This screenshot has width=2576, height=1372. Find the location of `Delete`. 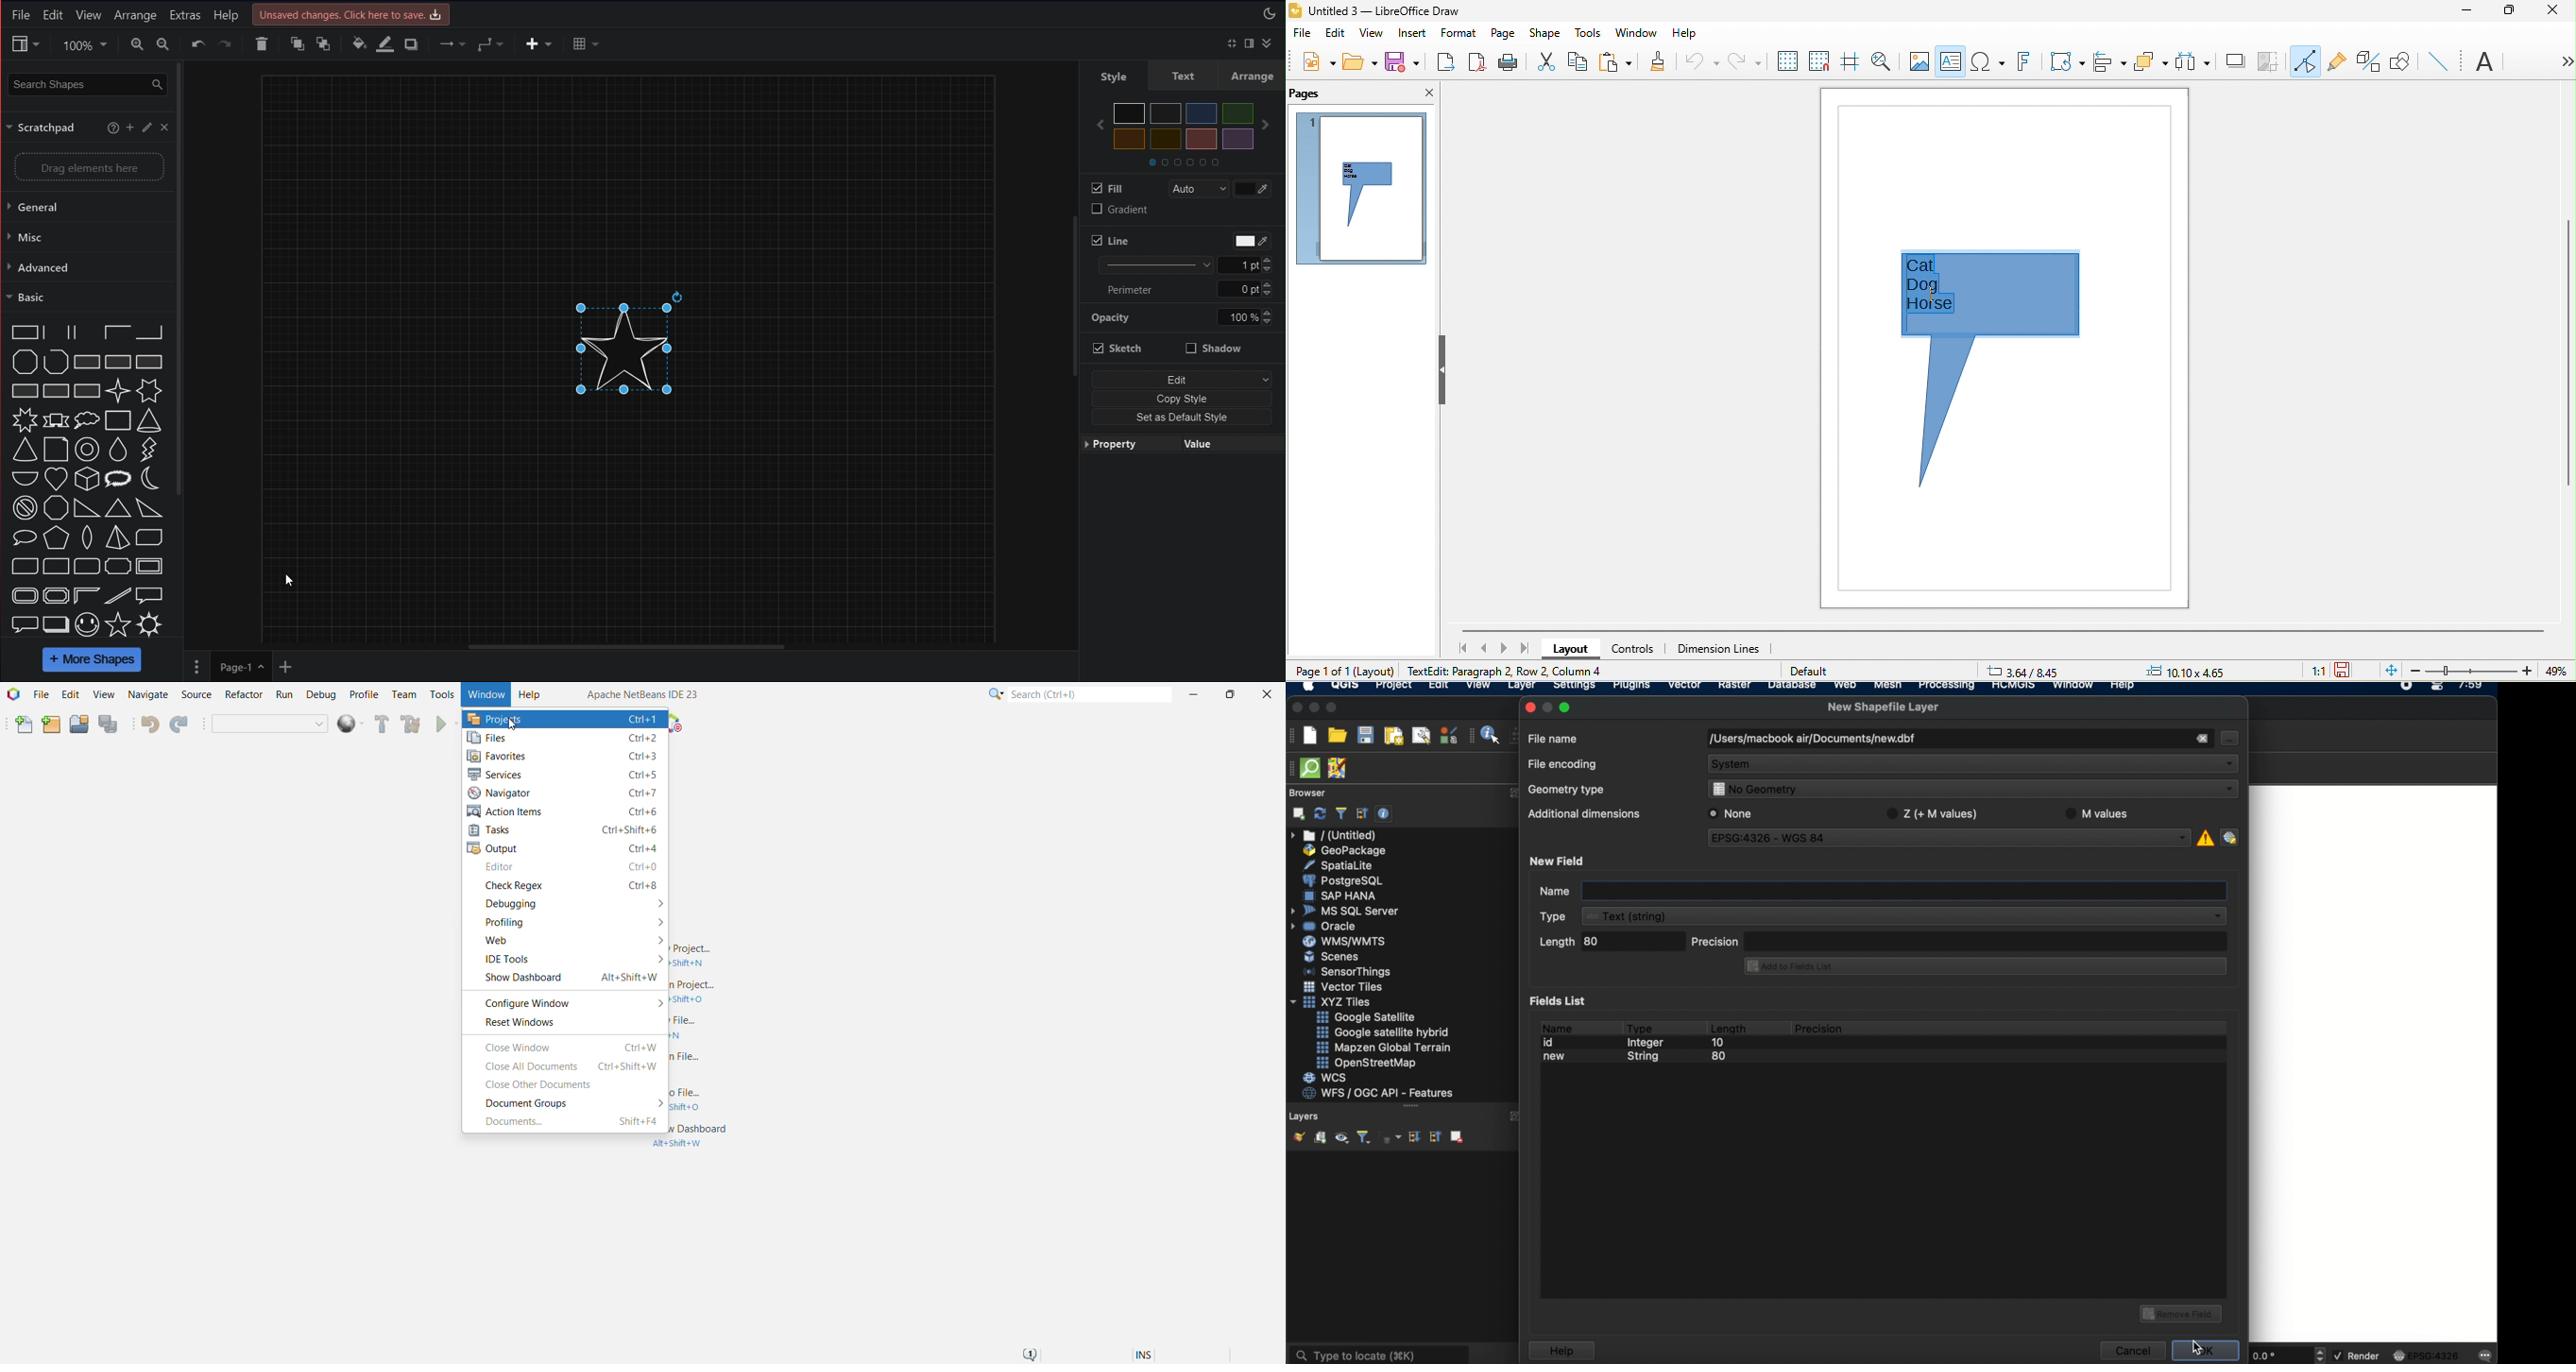

Delete is located at coordinates (261, 44).